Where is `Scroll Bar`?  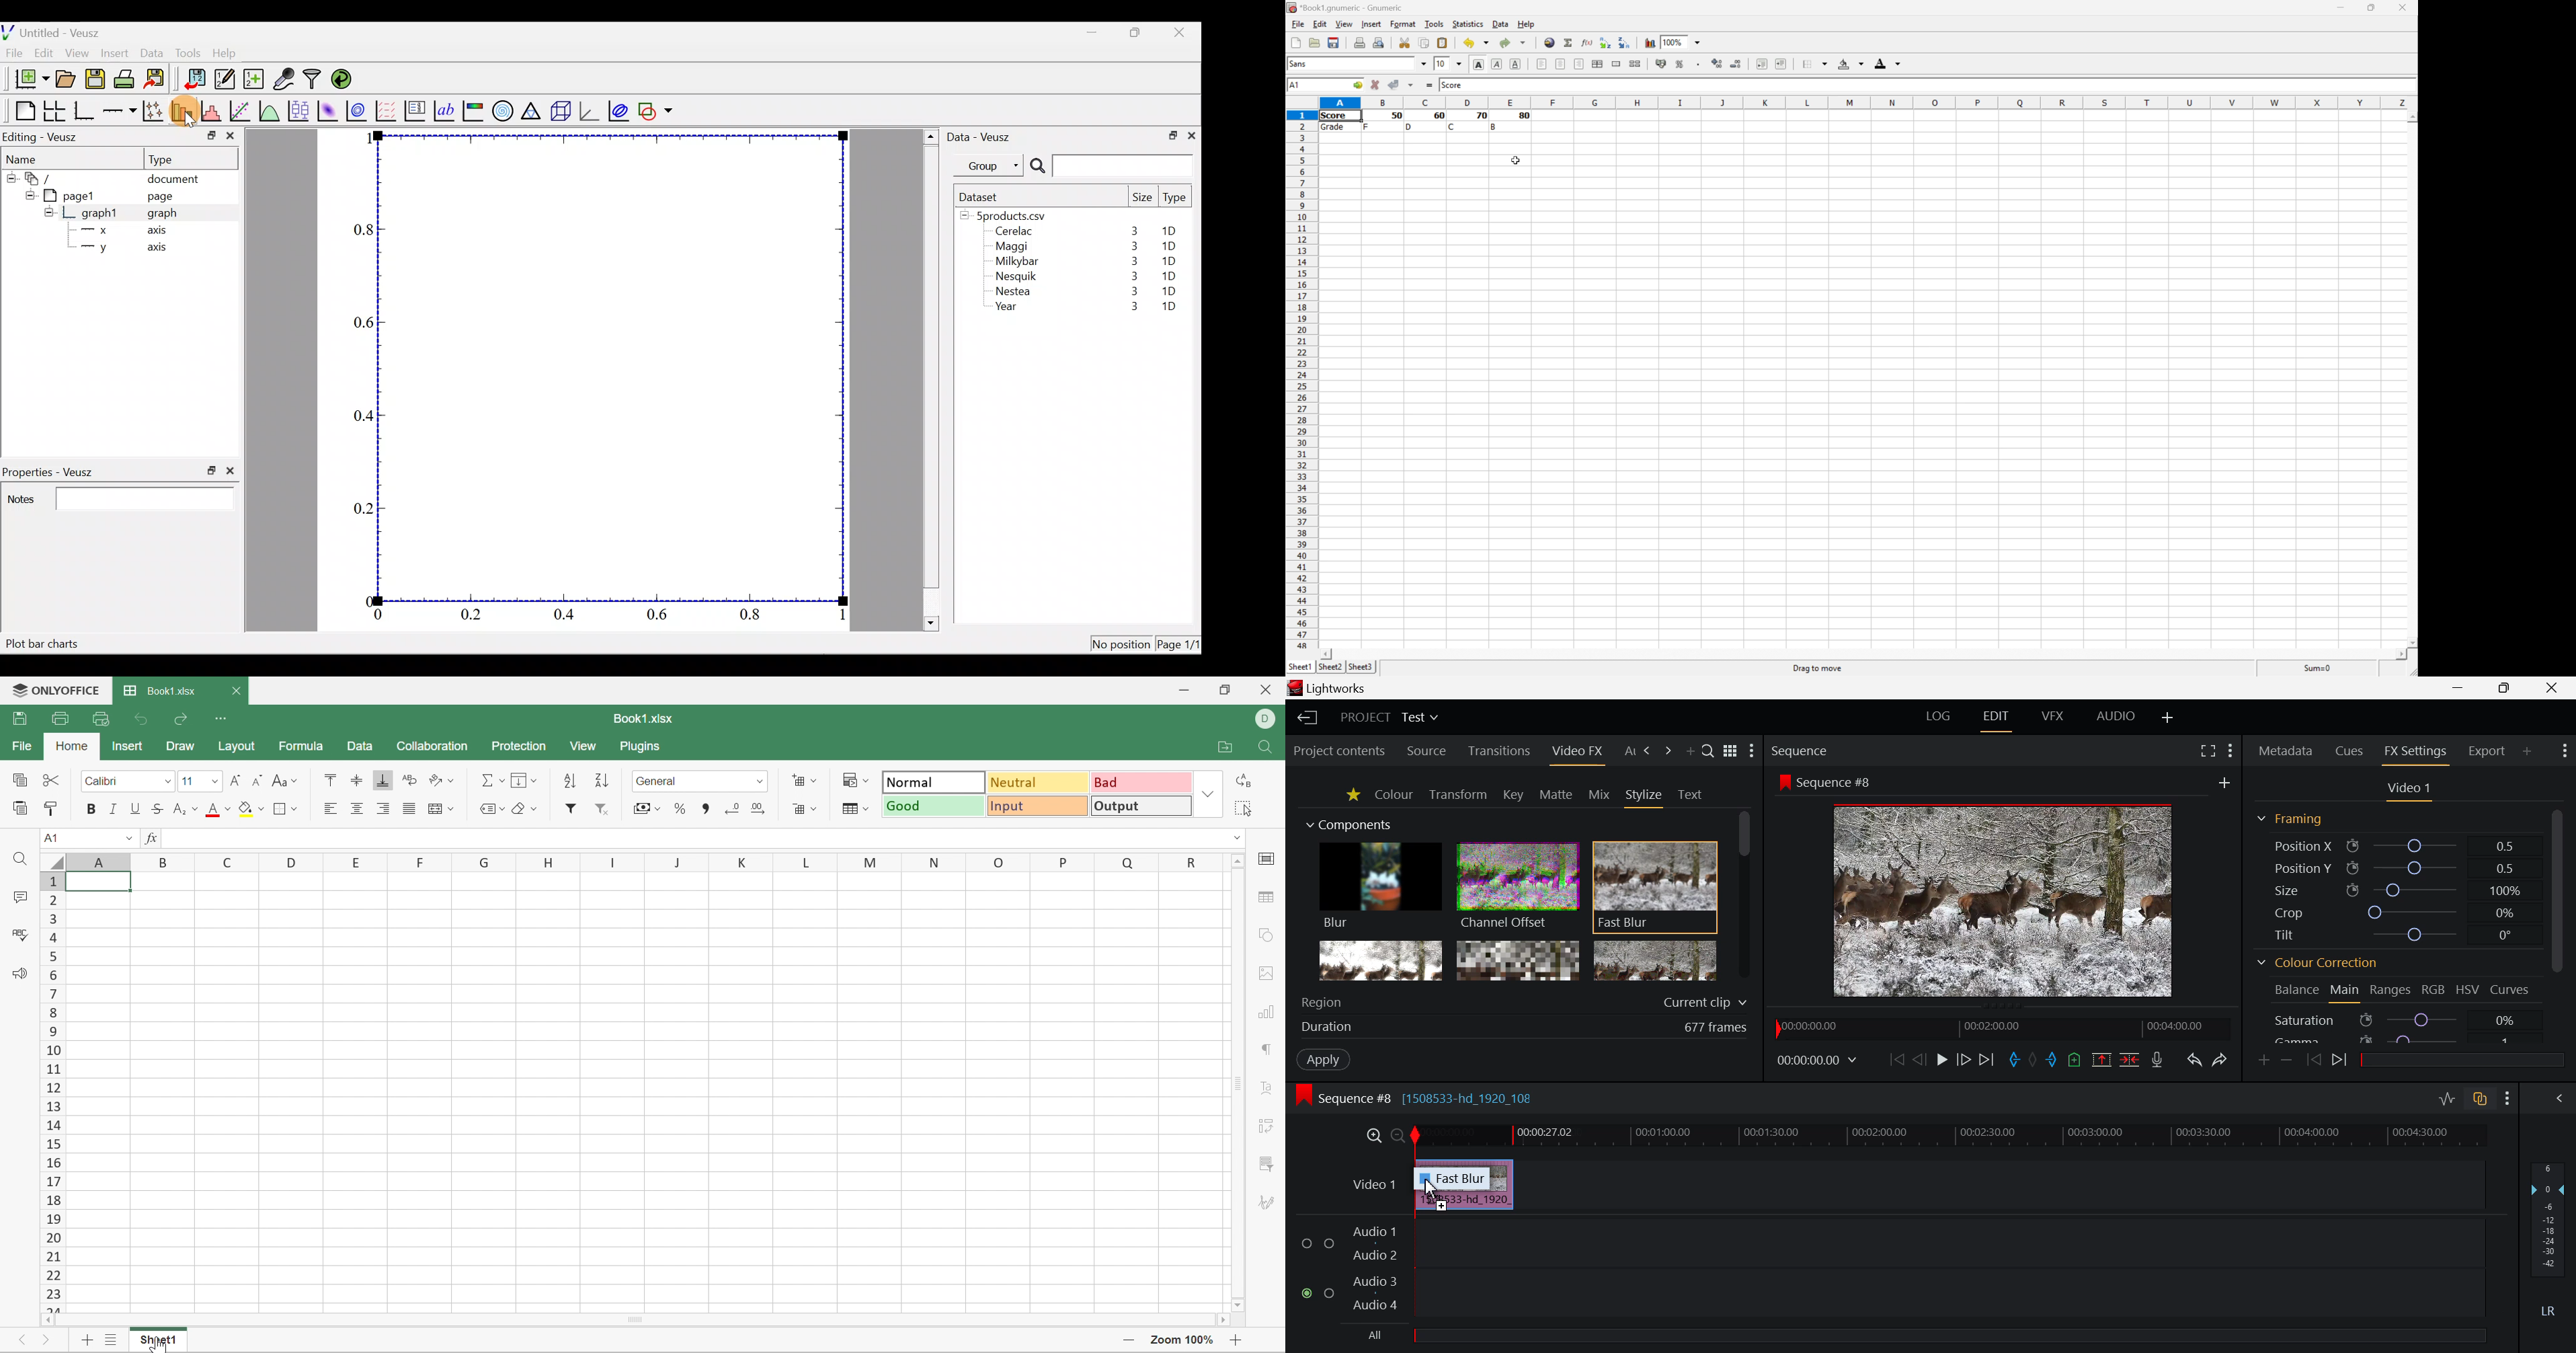 Scroll Bar is located at coordinates (633, 1319).